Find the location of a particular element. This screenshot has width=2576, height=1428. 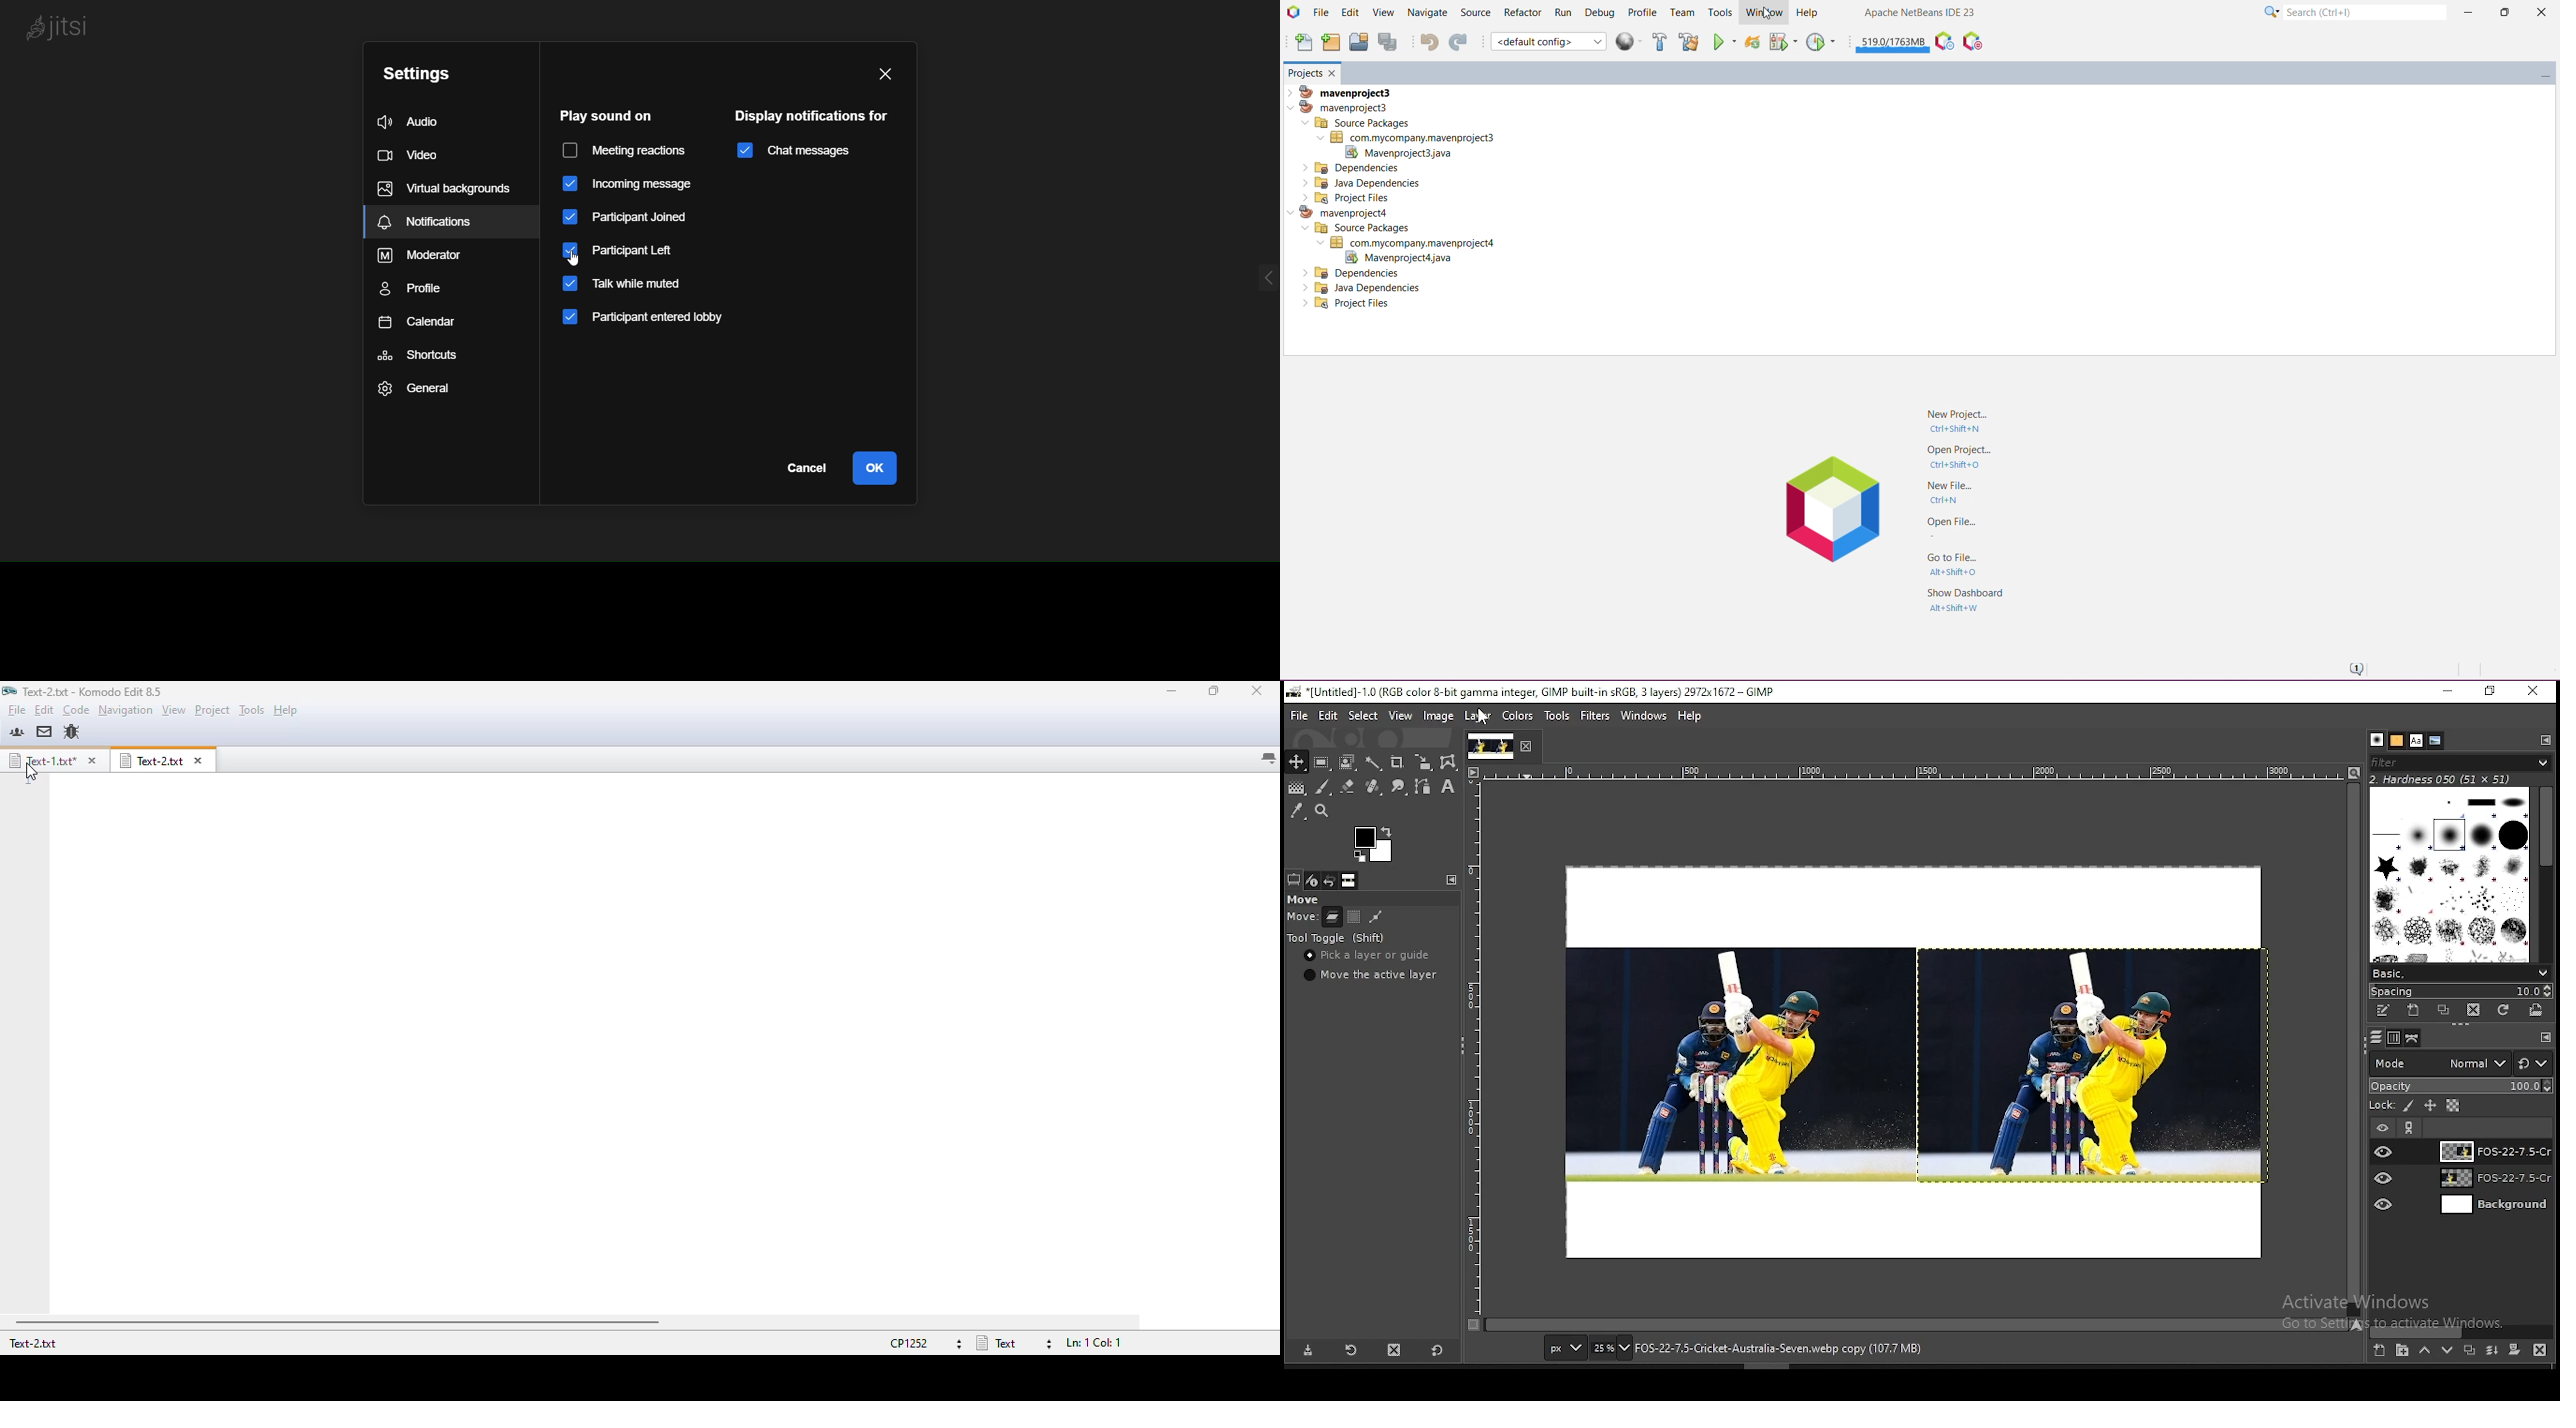

layer visibility on/off is located at coordinates (2384, 1151).